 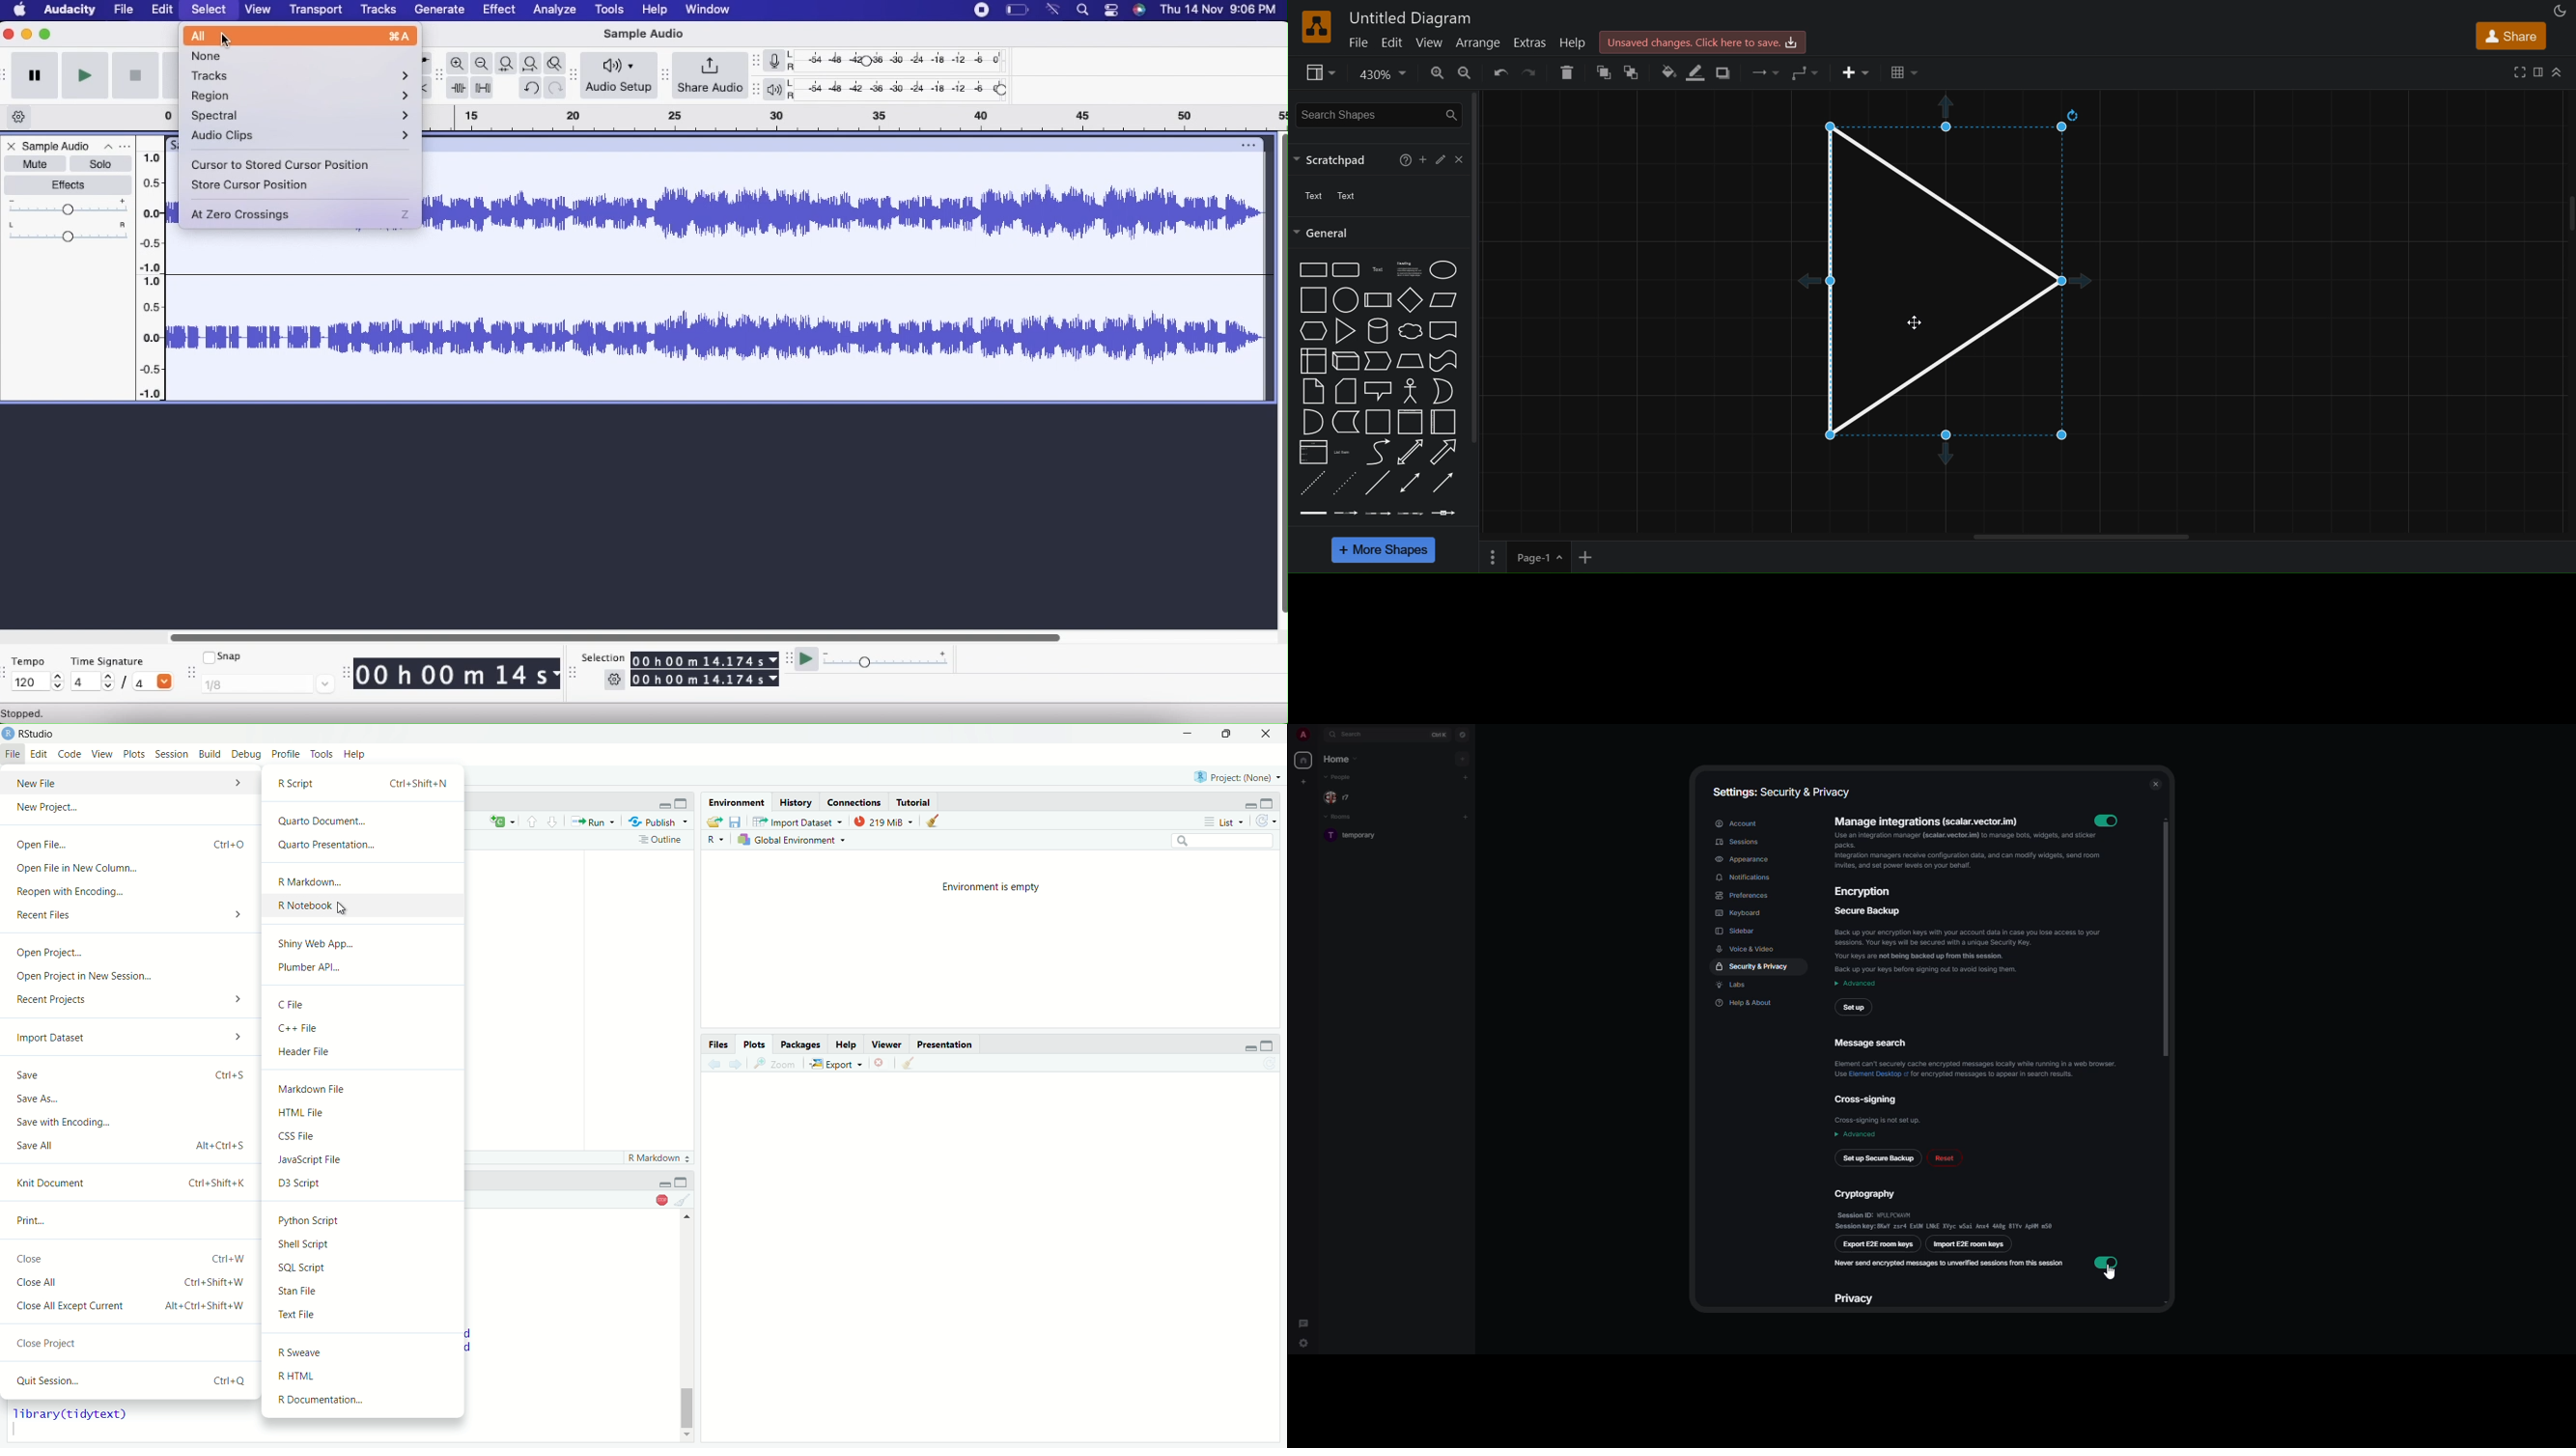 What do you see at coordinates (129, 1037) in the screenshot?
I see `Import Dataset` at bounding box center [129, 1037].